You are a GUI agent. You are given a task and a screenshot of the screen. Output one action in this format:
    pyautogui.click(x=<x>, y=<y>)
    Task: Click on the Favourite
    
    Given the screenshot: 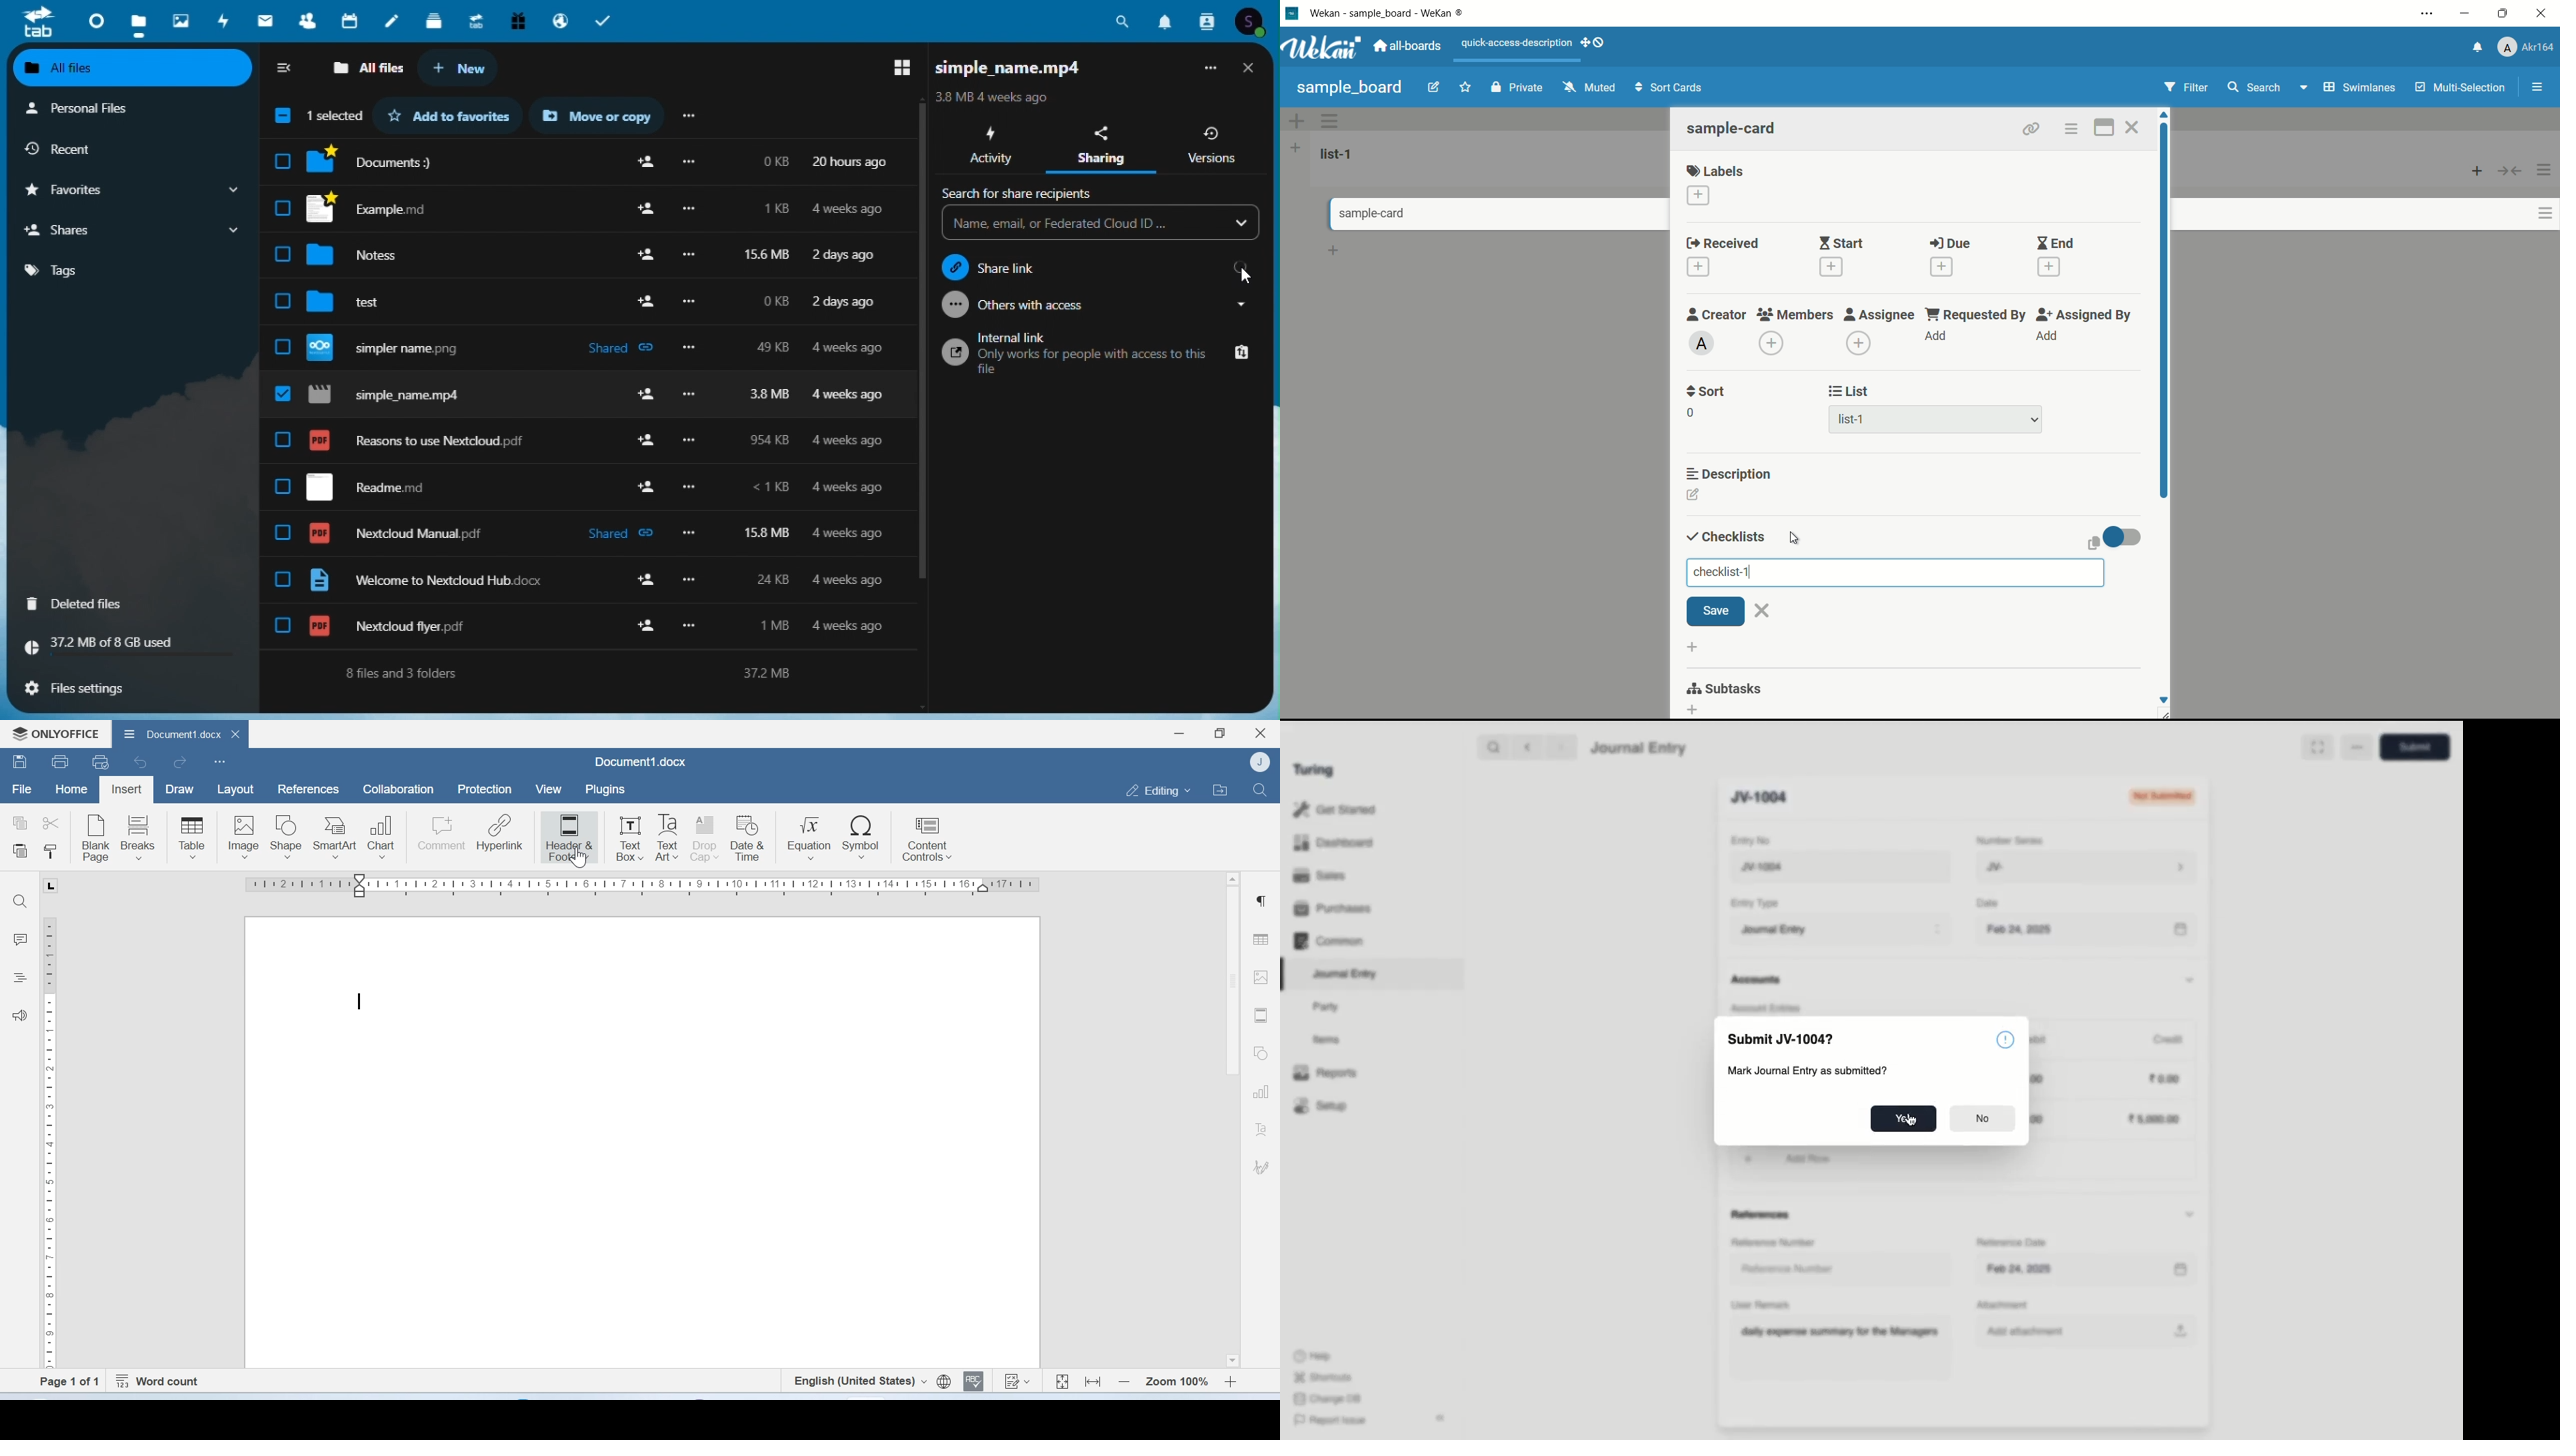 What is the action you would take?
    pyautogui.click(x=131, y=190)
    